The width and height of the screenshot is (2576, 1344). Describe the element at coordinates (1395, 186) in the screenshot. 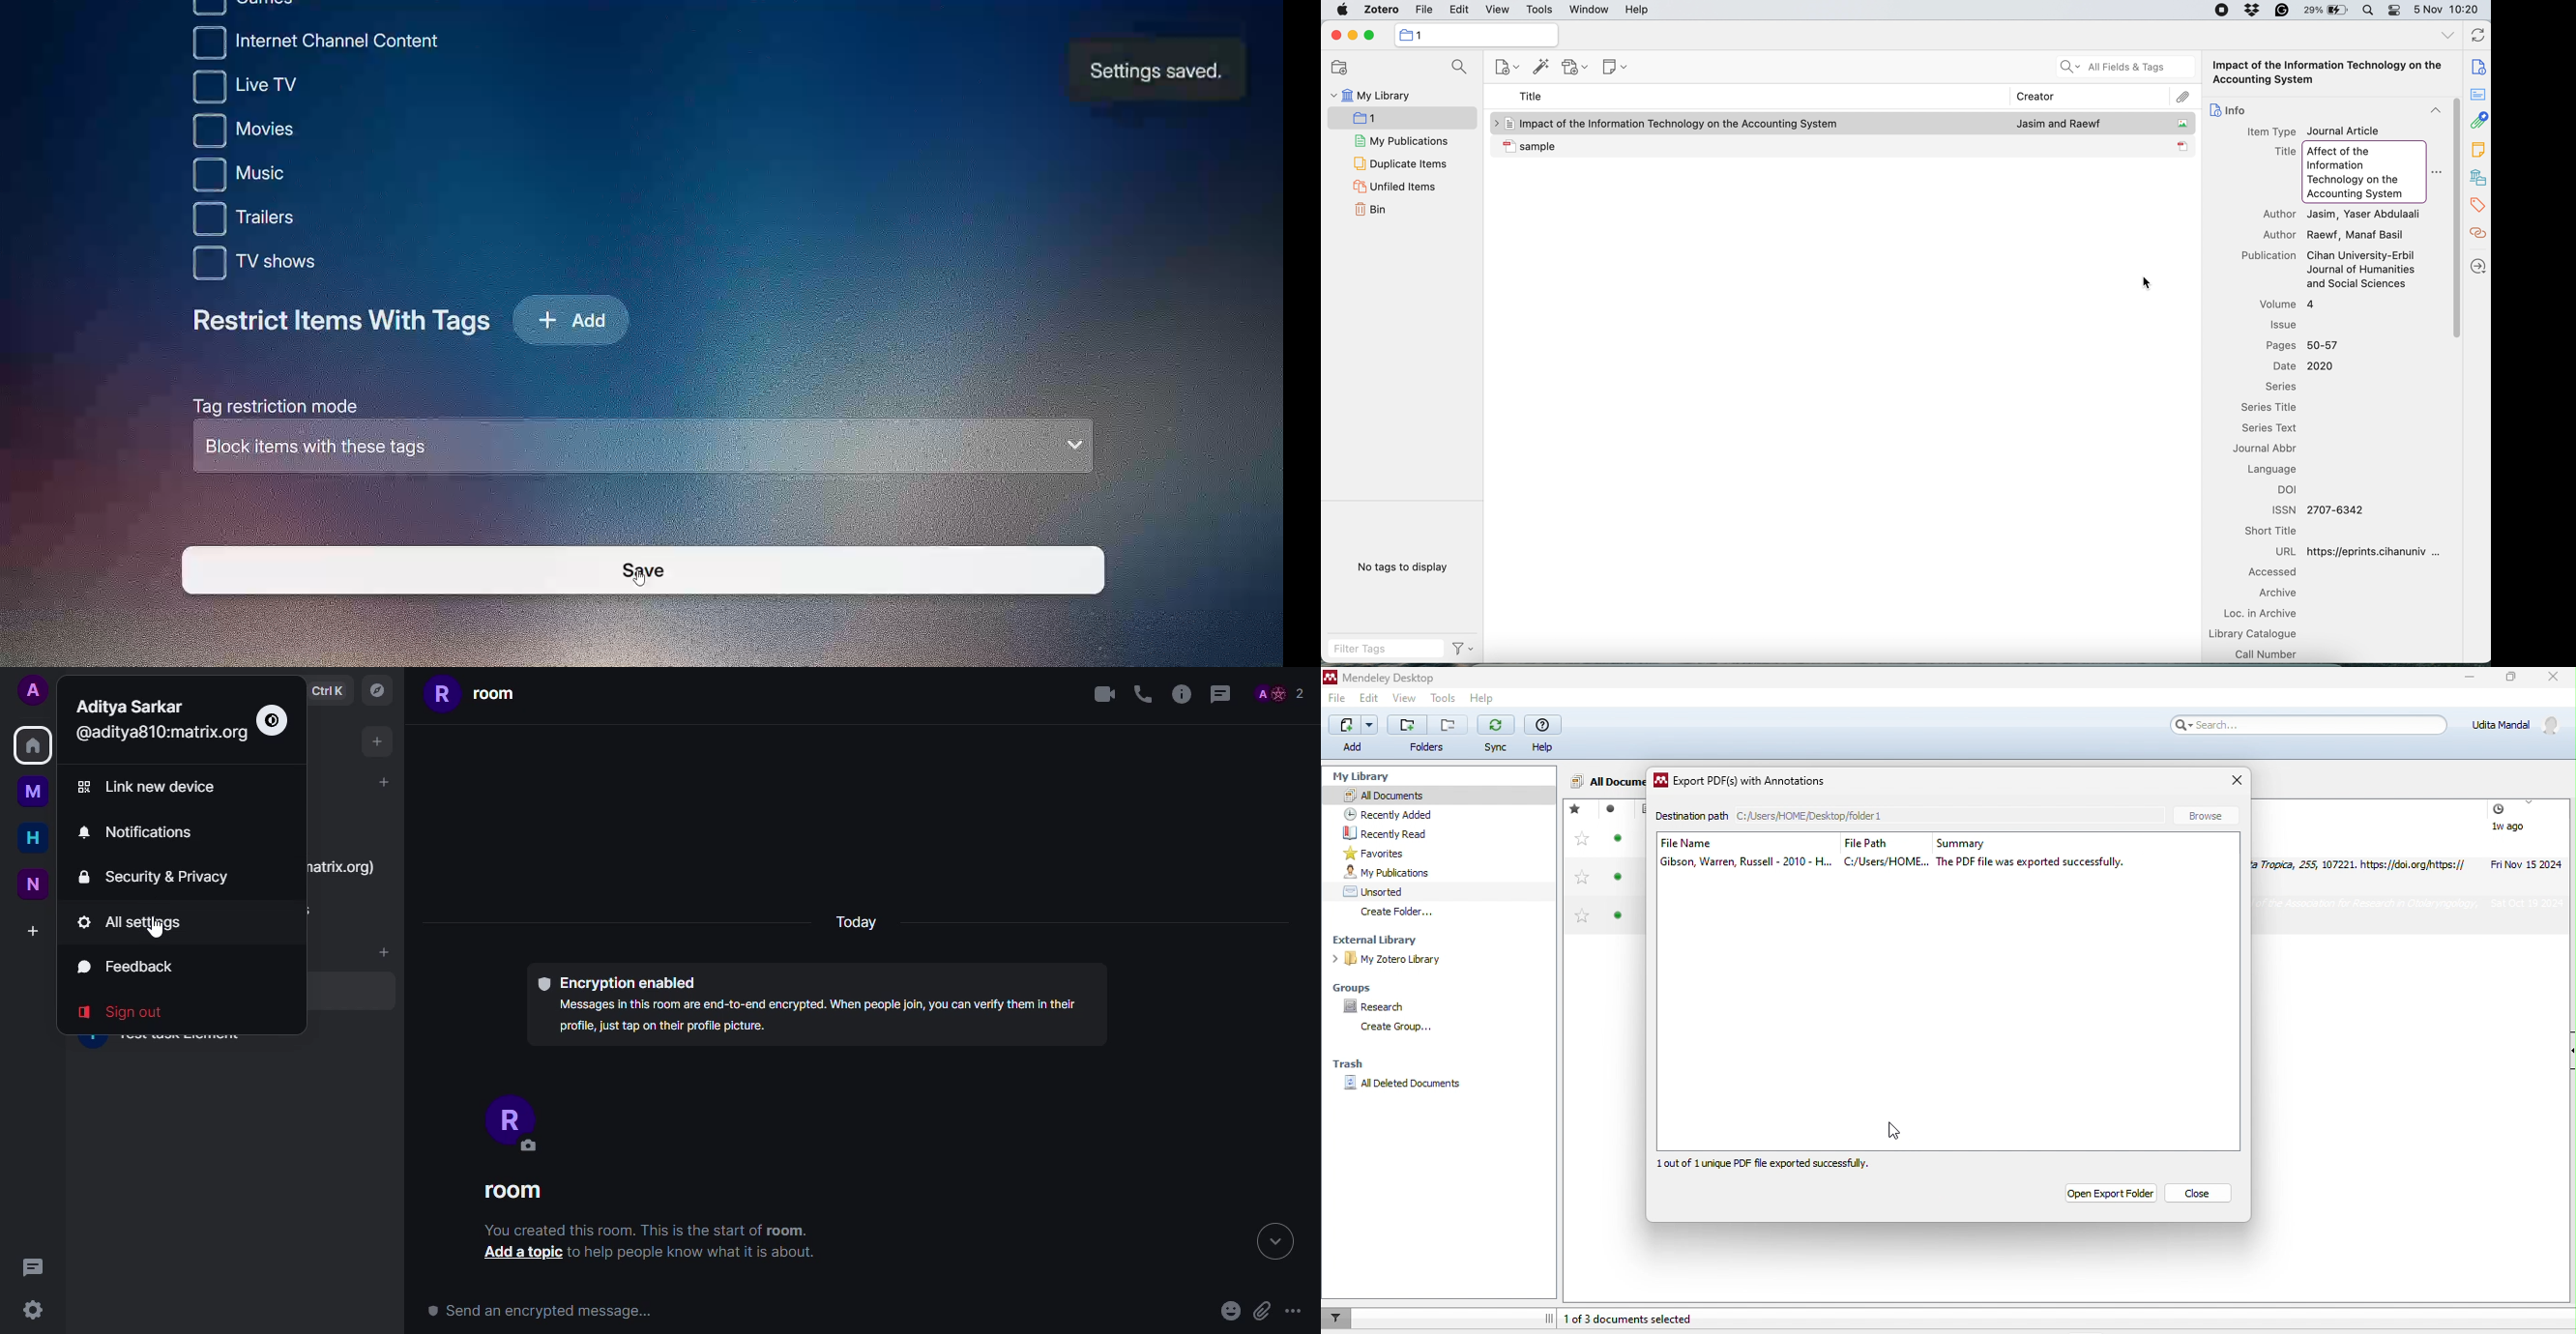

I see `unfiled items` at that location.